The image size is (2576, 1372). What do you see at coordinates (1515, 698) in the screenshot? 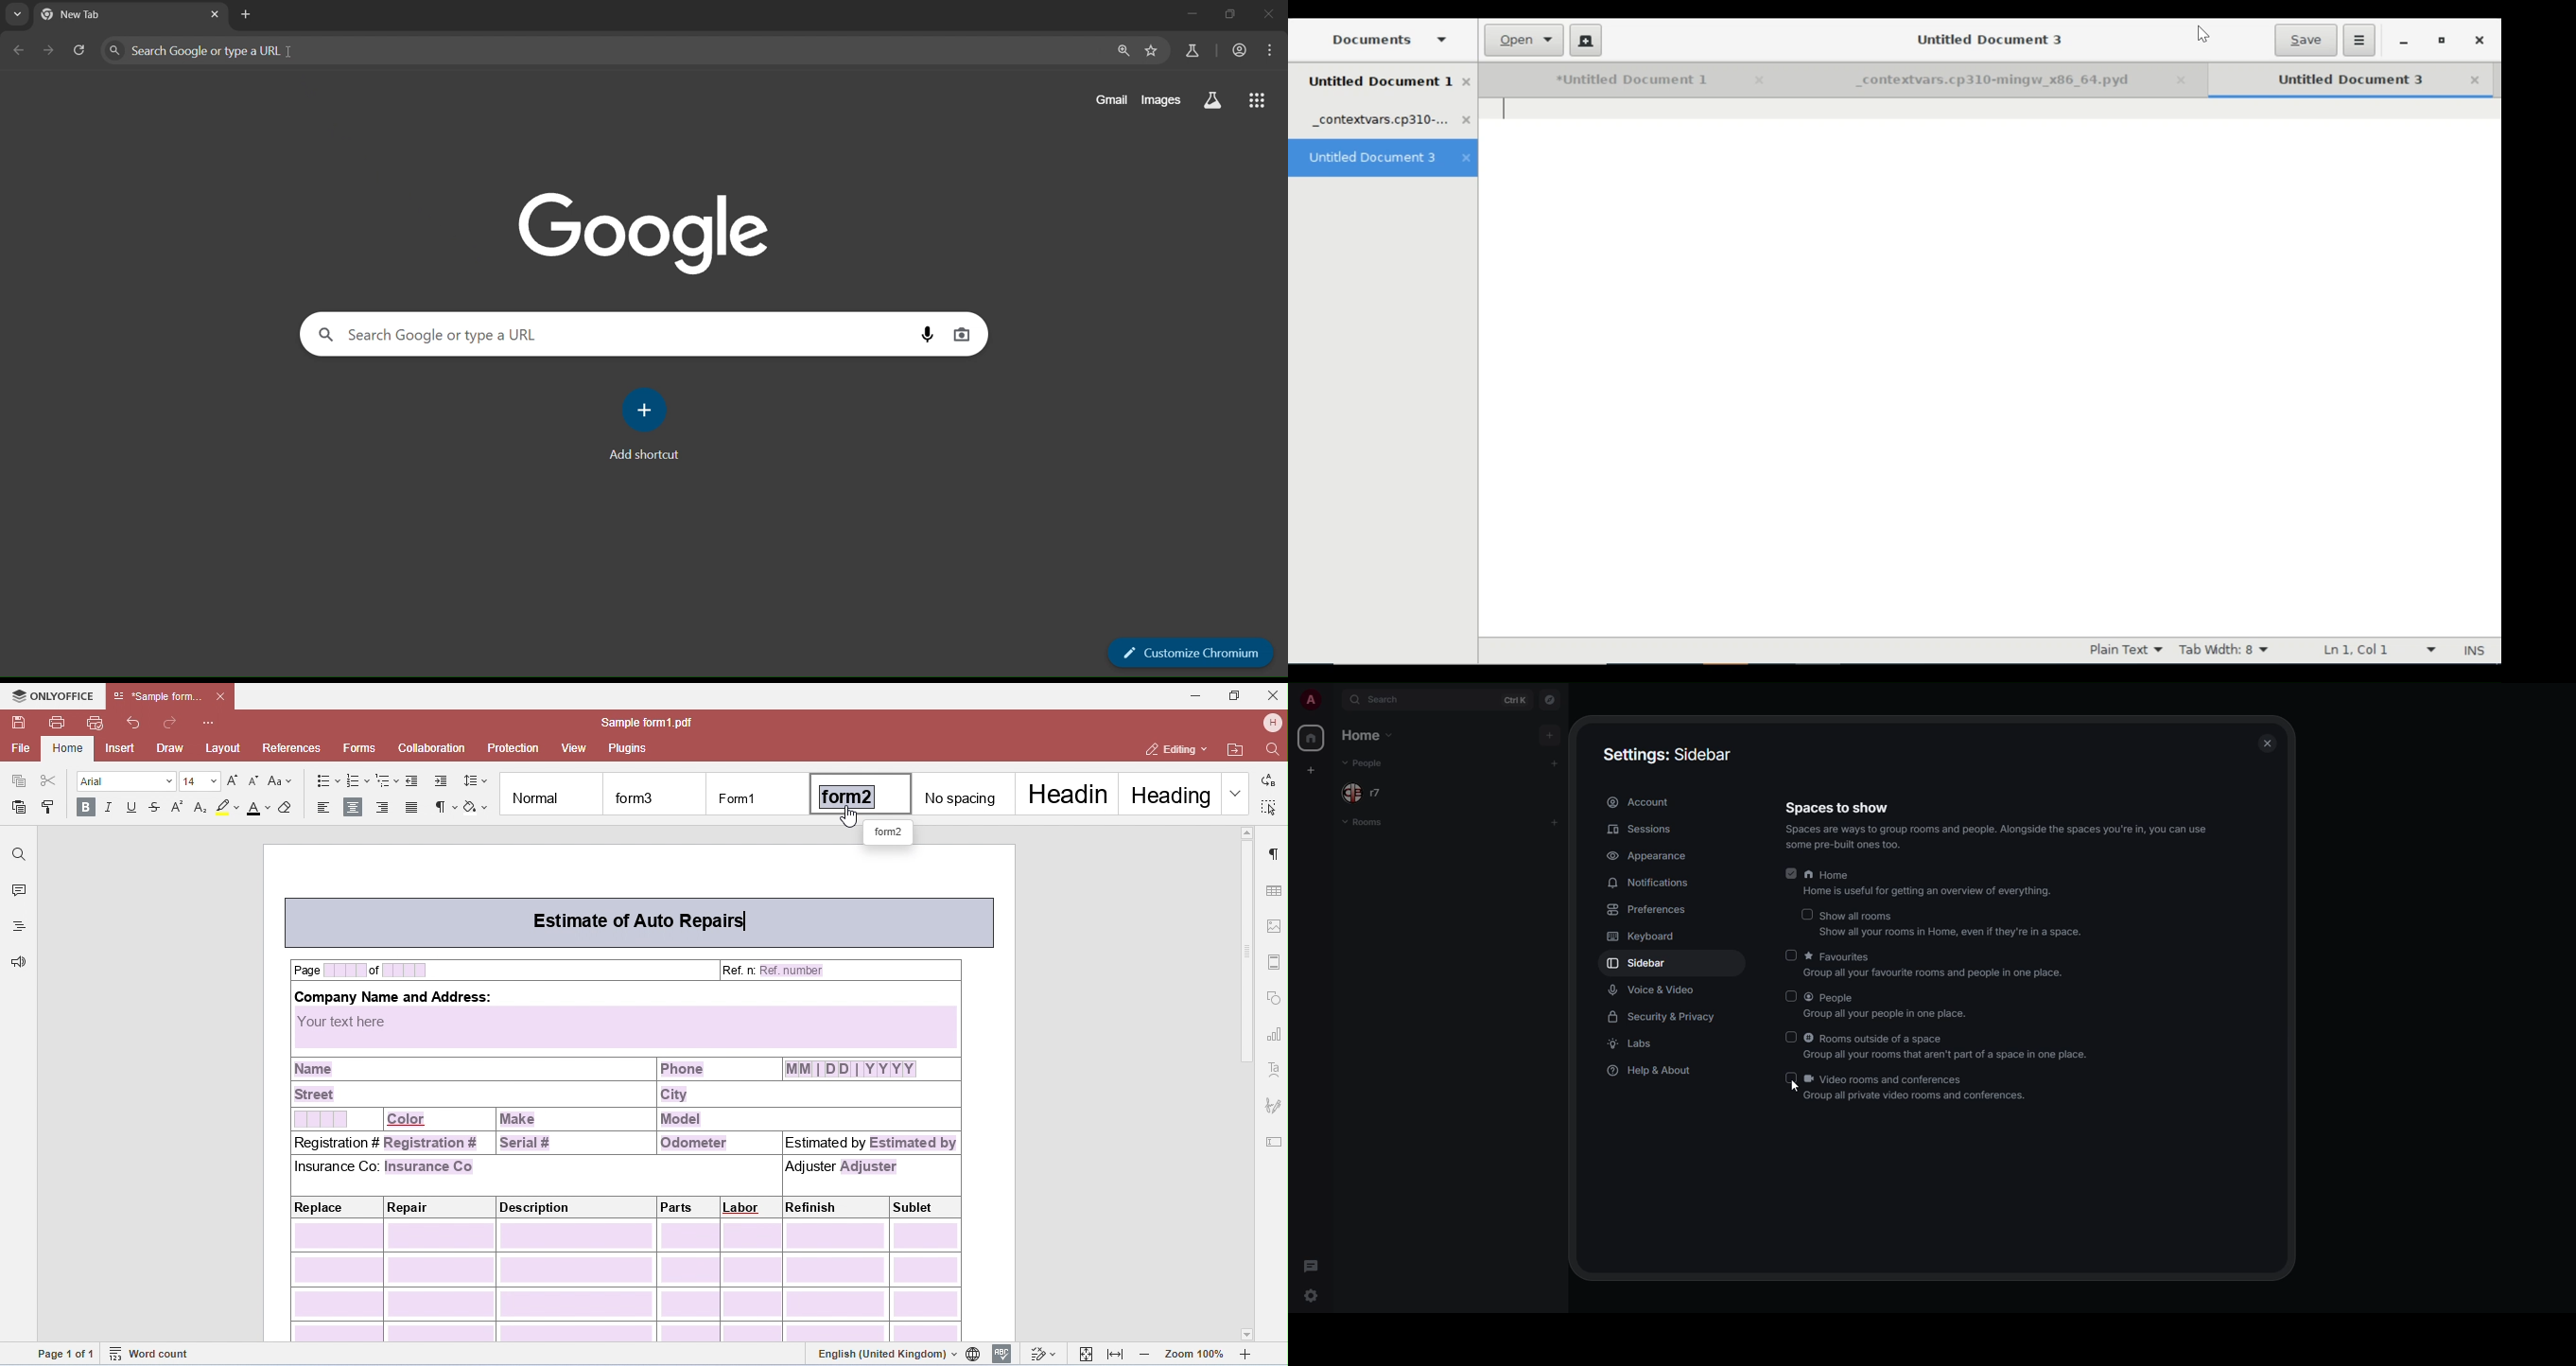
I see `ctrl K` at bounding box center [1515, 698].